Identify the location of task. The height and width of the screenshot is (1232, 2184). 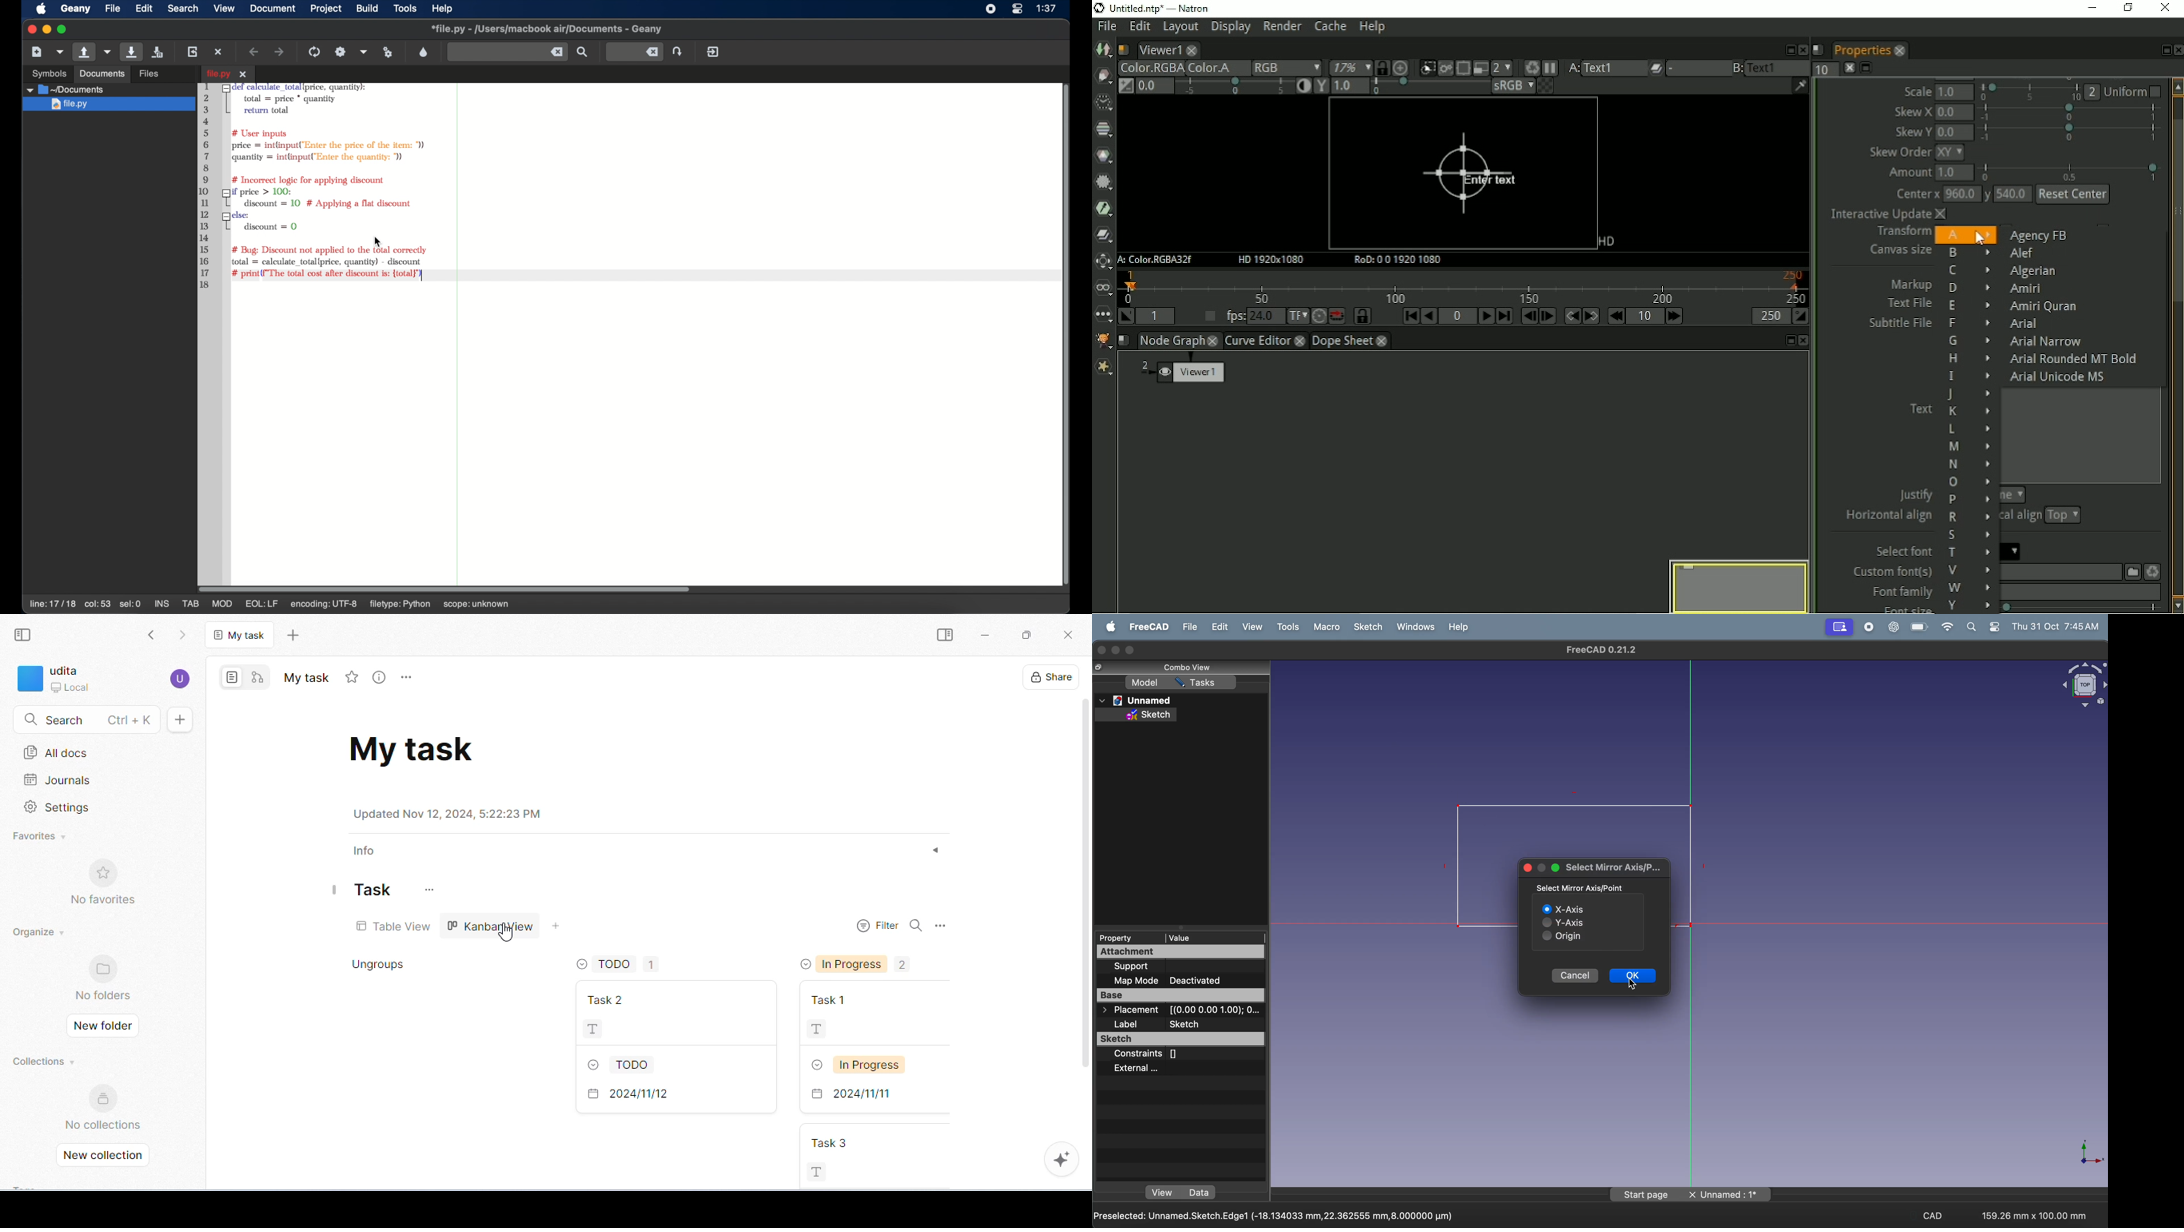
(376, 892).